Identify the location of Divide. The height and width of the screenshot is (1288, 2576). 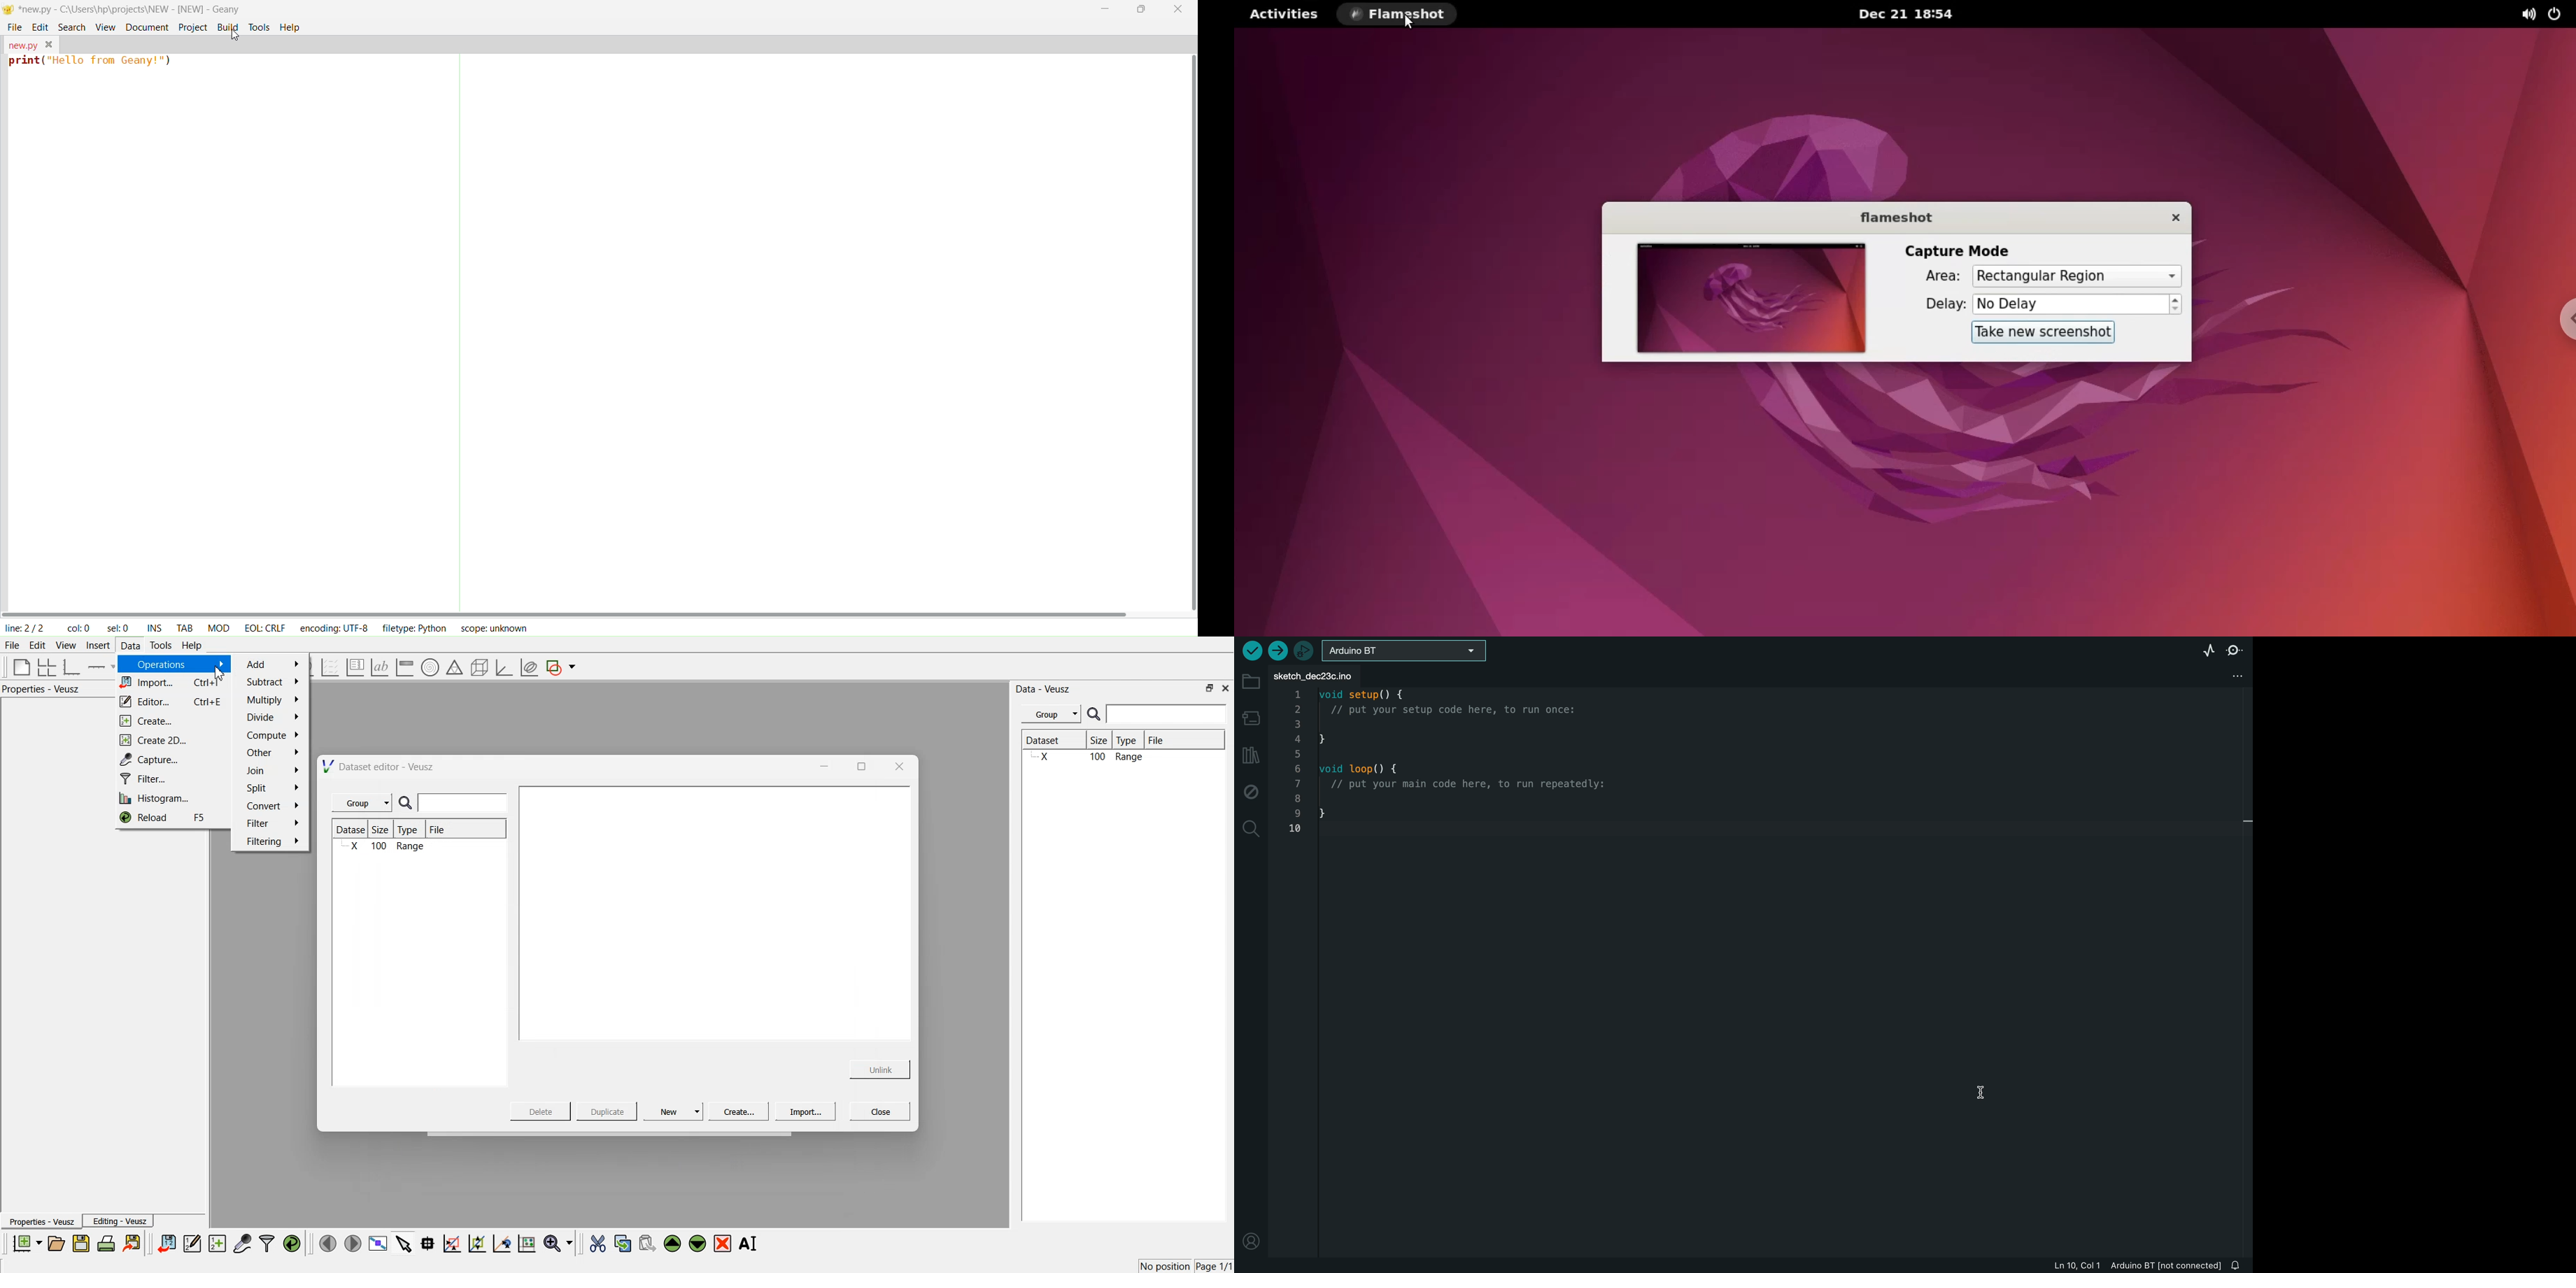
(272, 718).